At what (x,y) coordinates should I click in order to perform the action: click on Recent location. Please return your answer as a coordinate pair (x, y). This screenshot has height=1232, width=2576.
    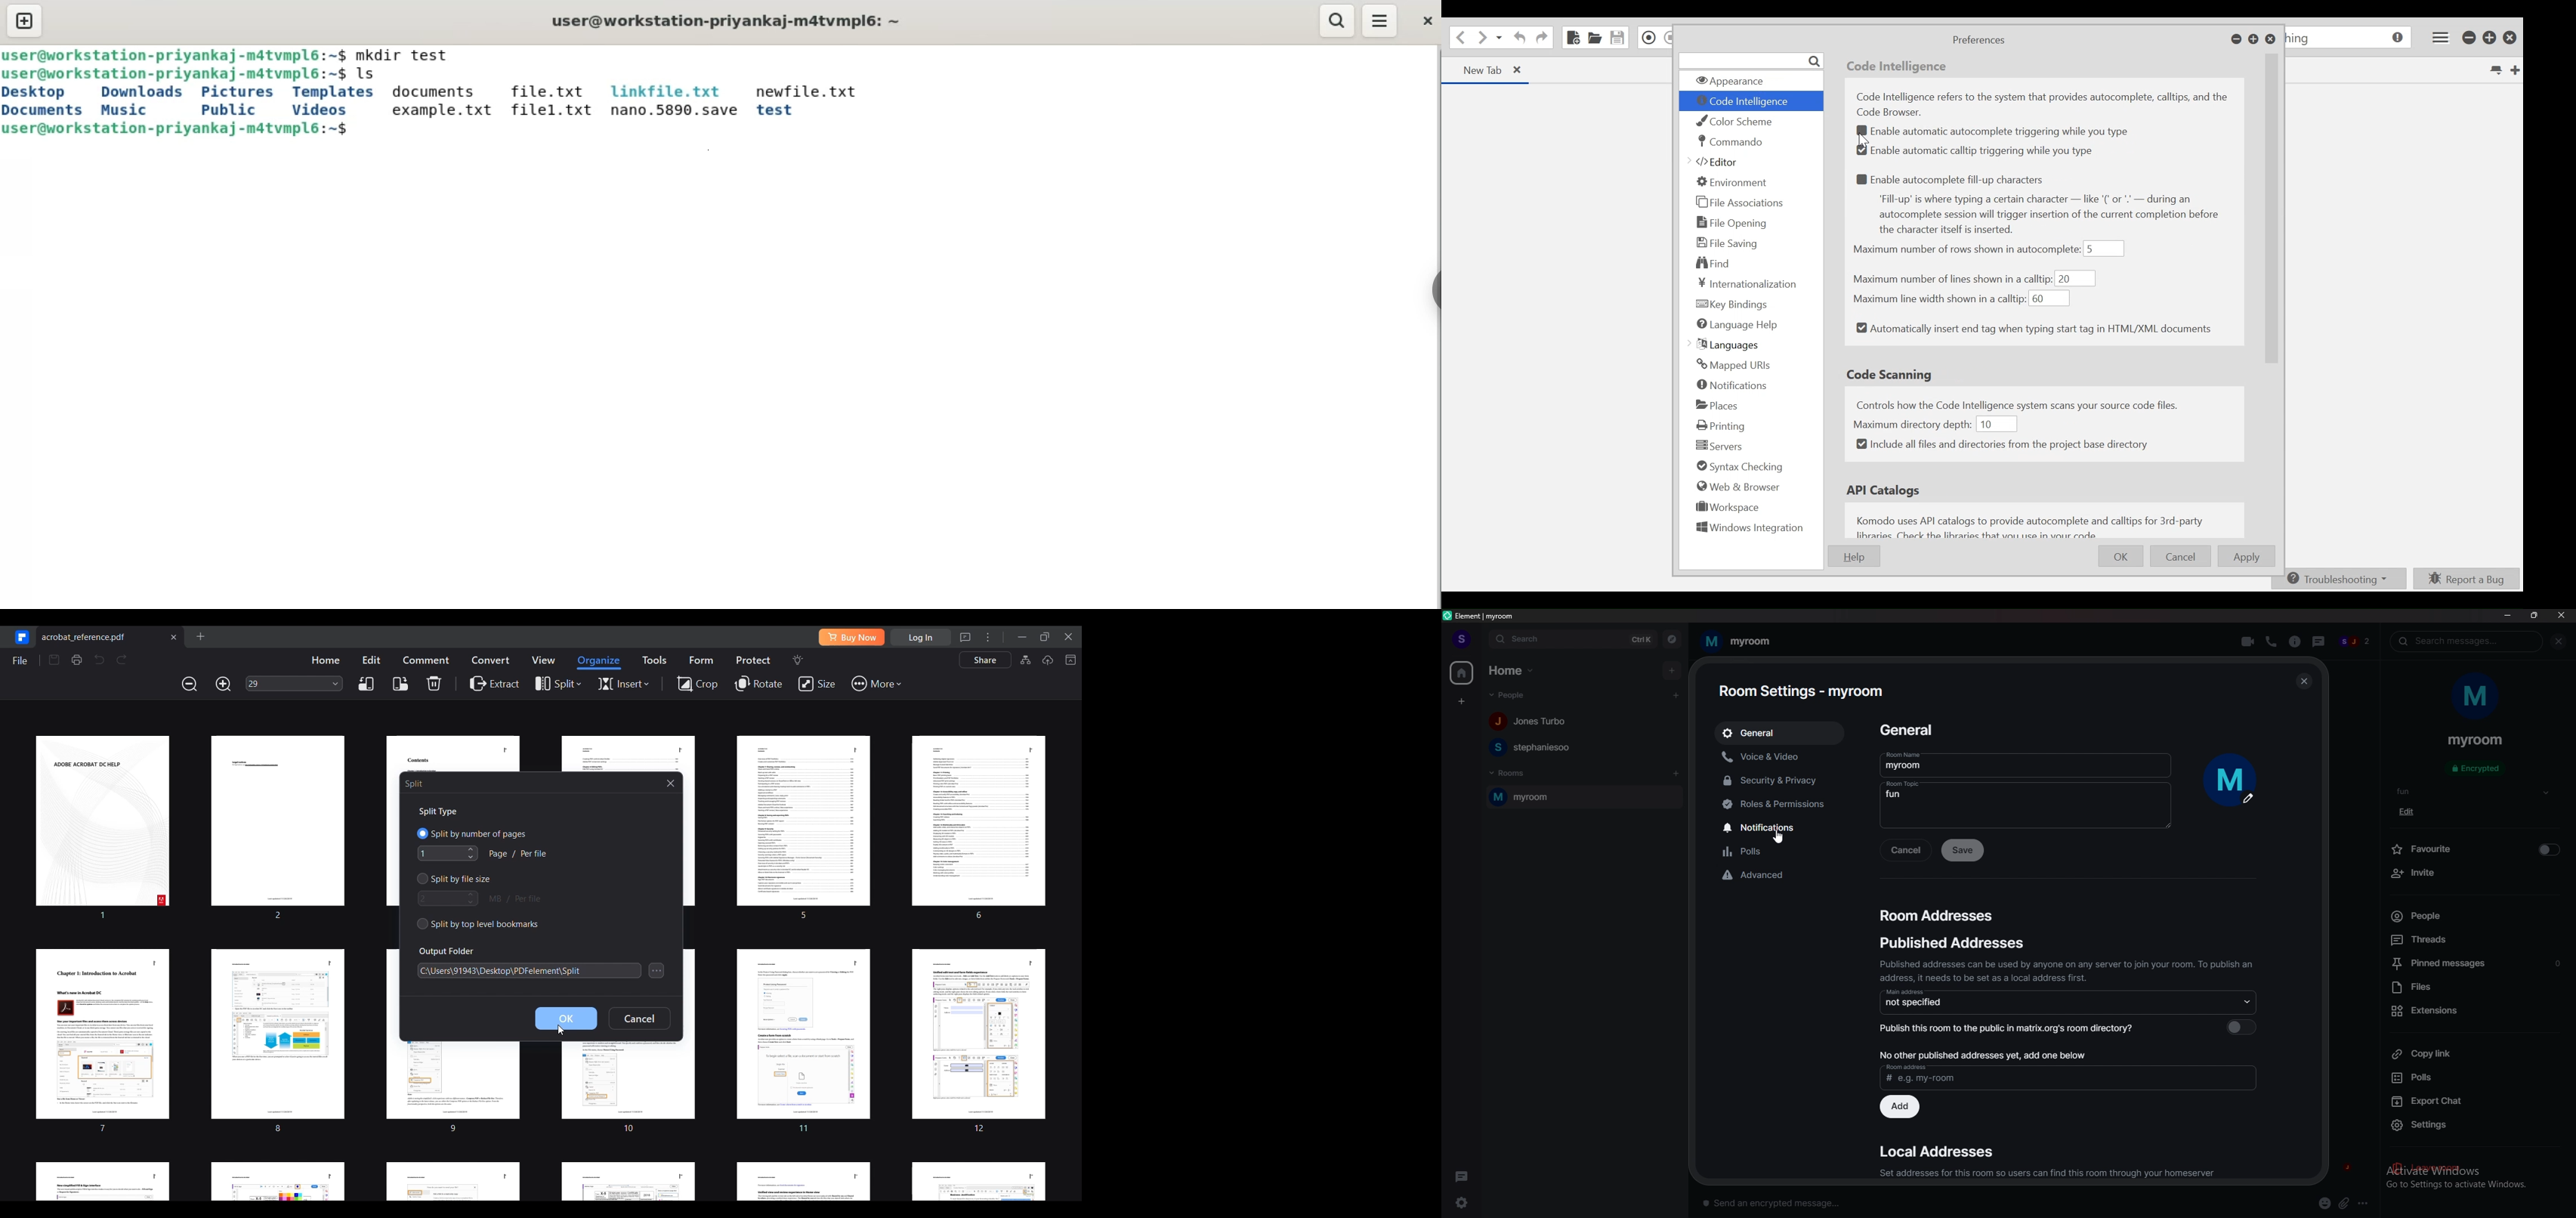
    Looking at the image, I should click on (1499, 39).